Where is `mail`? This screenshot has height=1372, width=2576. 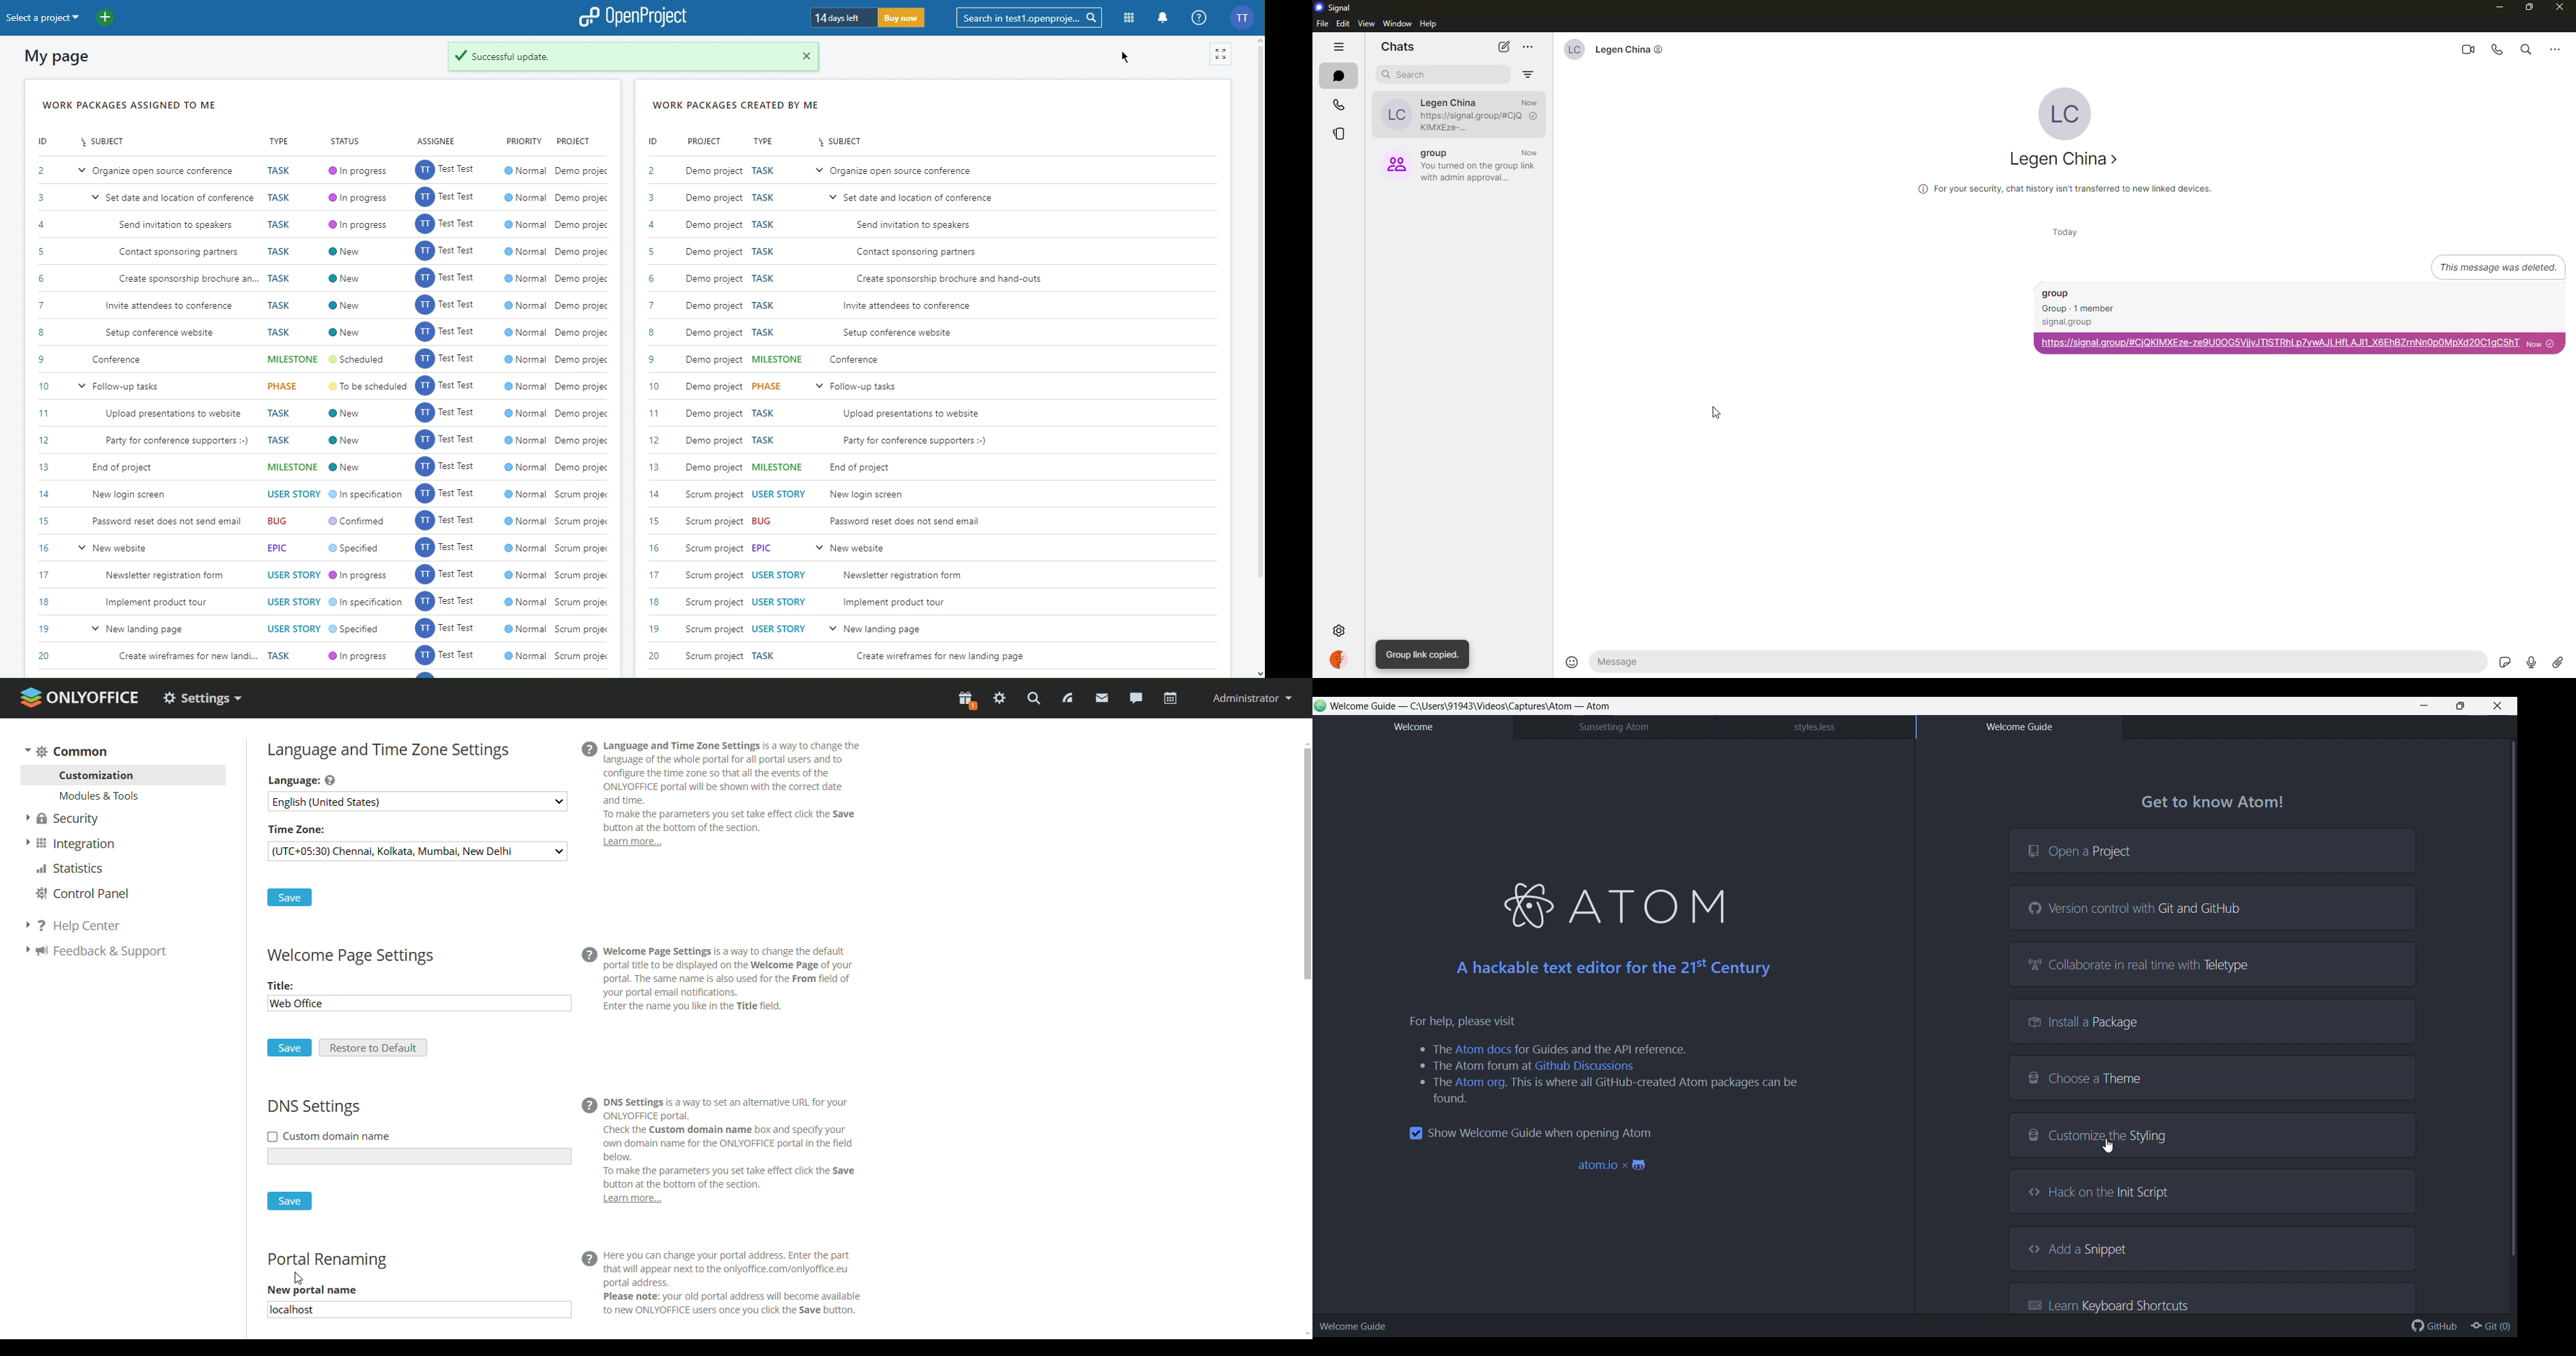
mail is located at coordinates (1102, 698).